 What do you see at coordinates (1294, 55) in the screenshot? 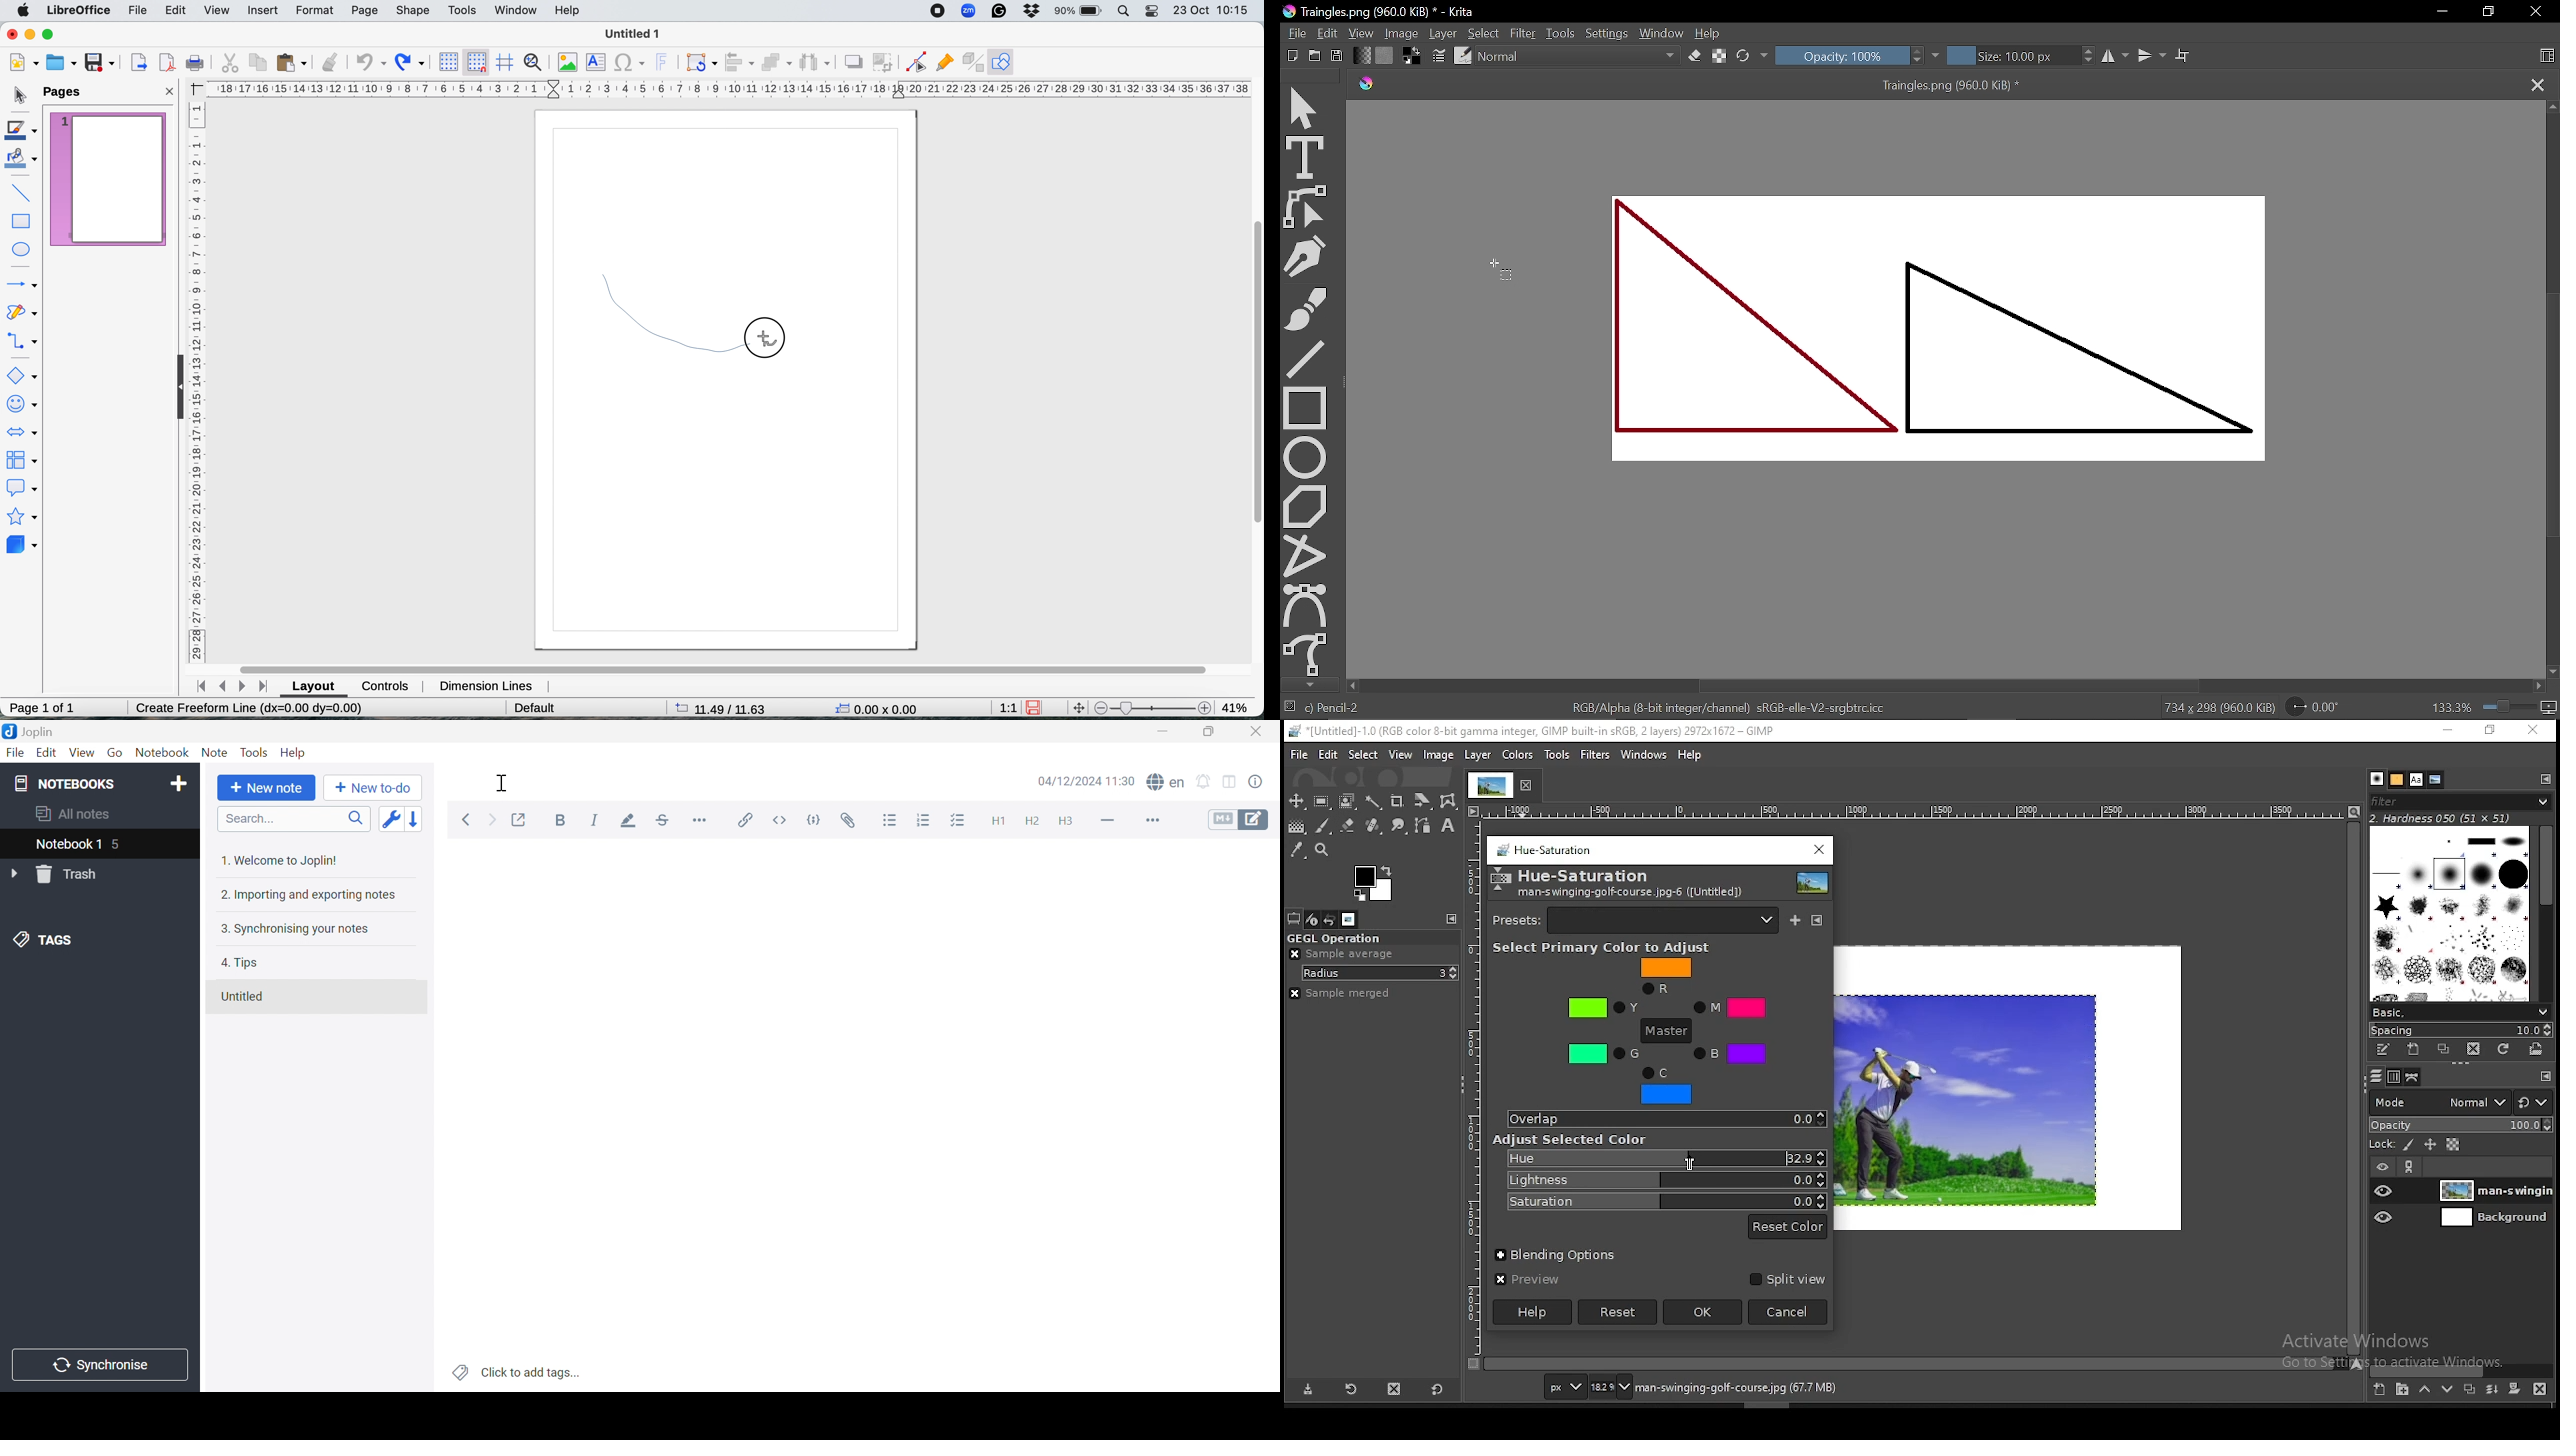
I see `Create new document` at bounding box center [1294, 55].